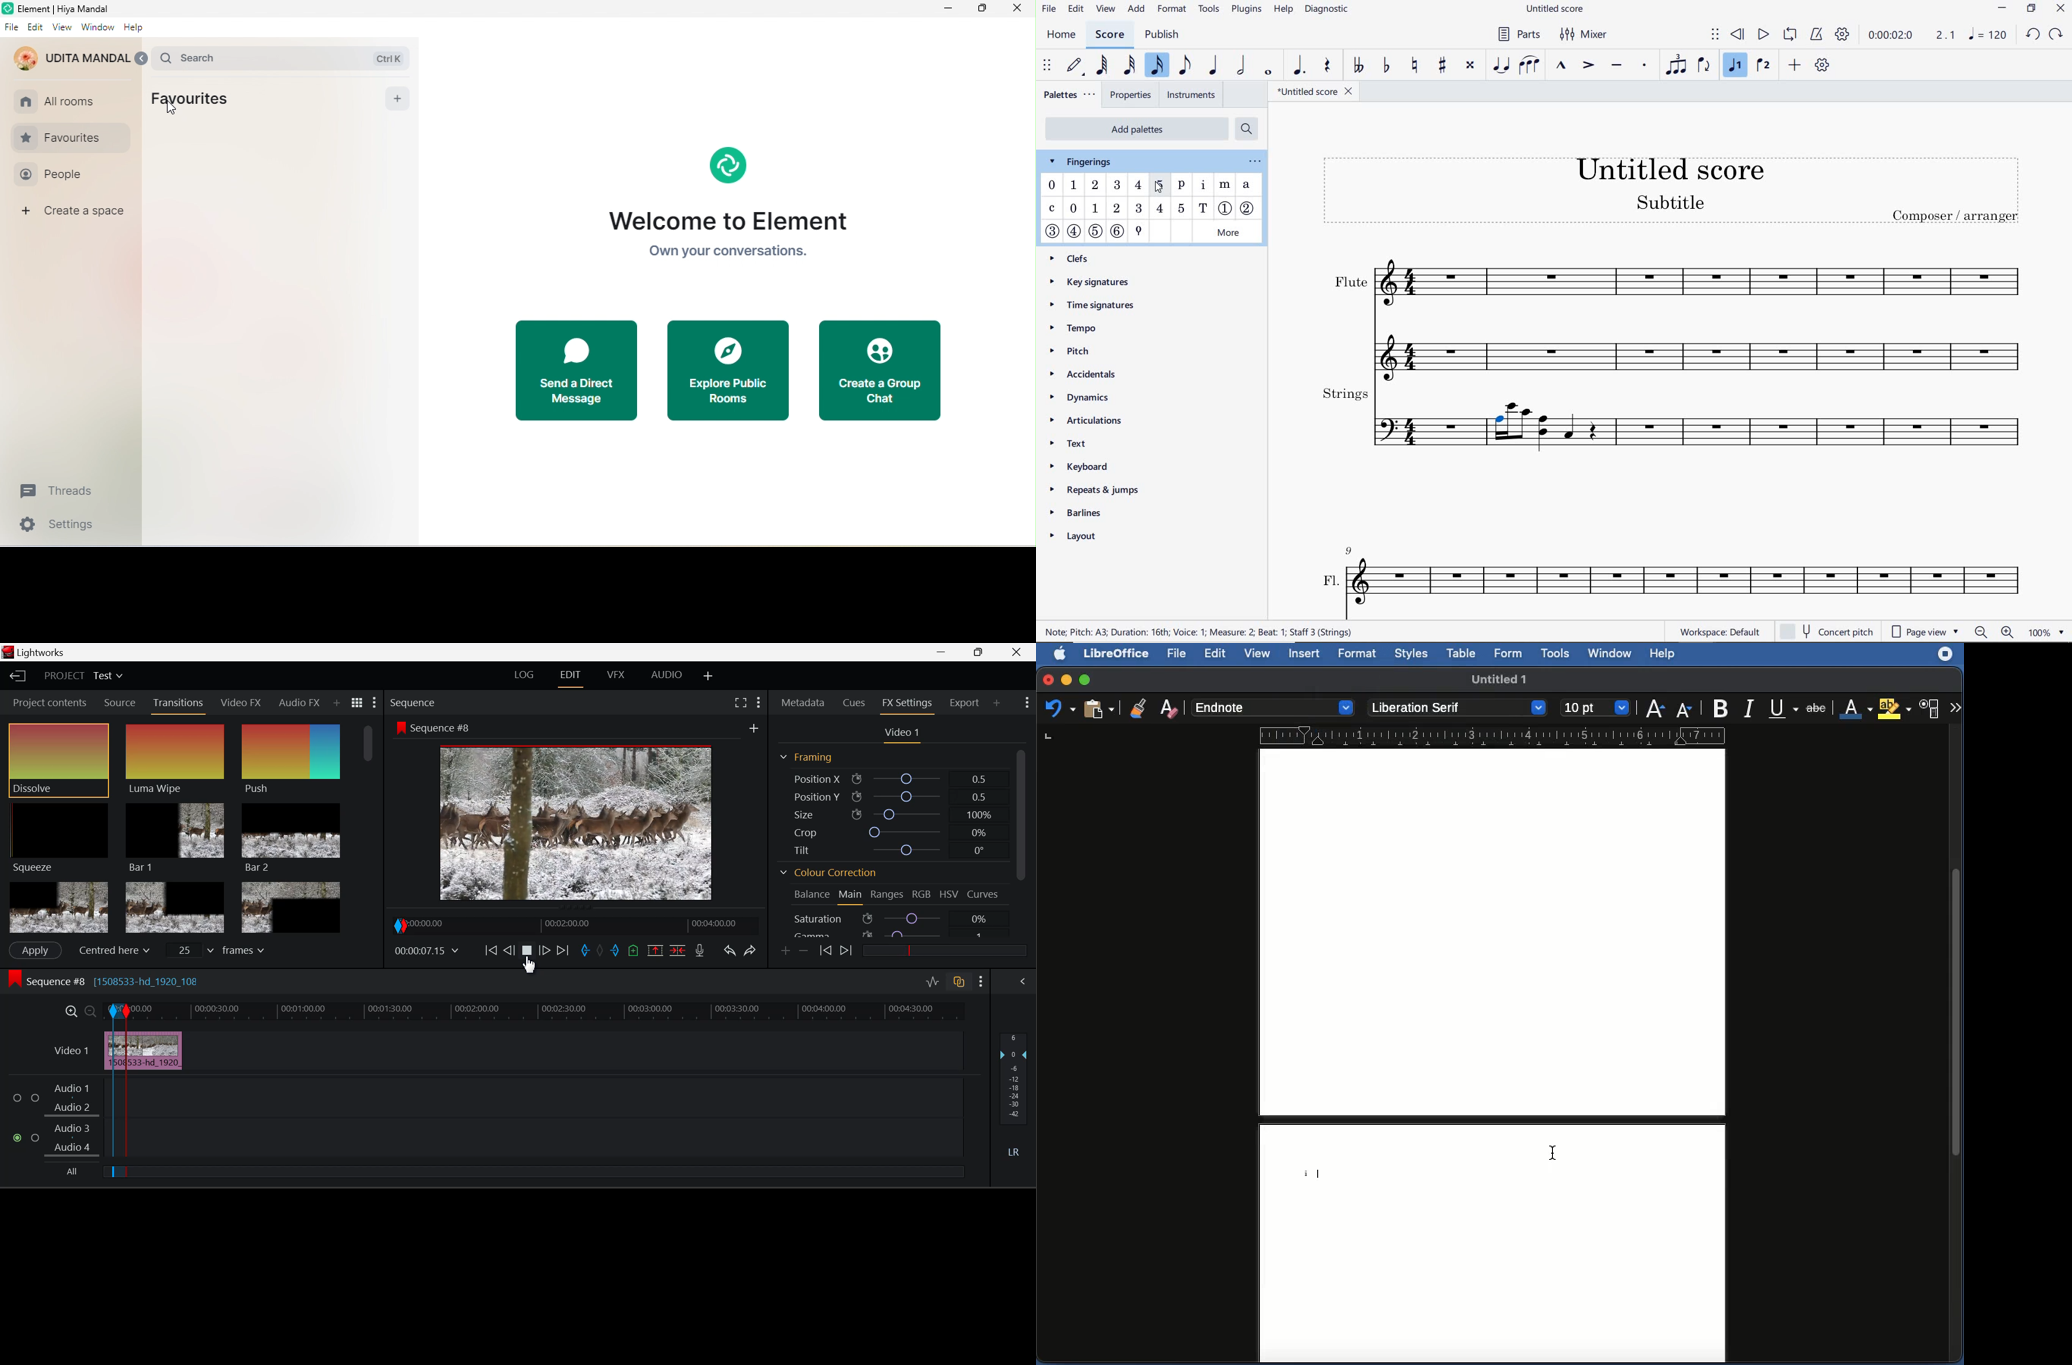  Describe the element at coordinates (1500, 66) in the screenshot. I see `tie` at that location.